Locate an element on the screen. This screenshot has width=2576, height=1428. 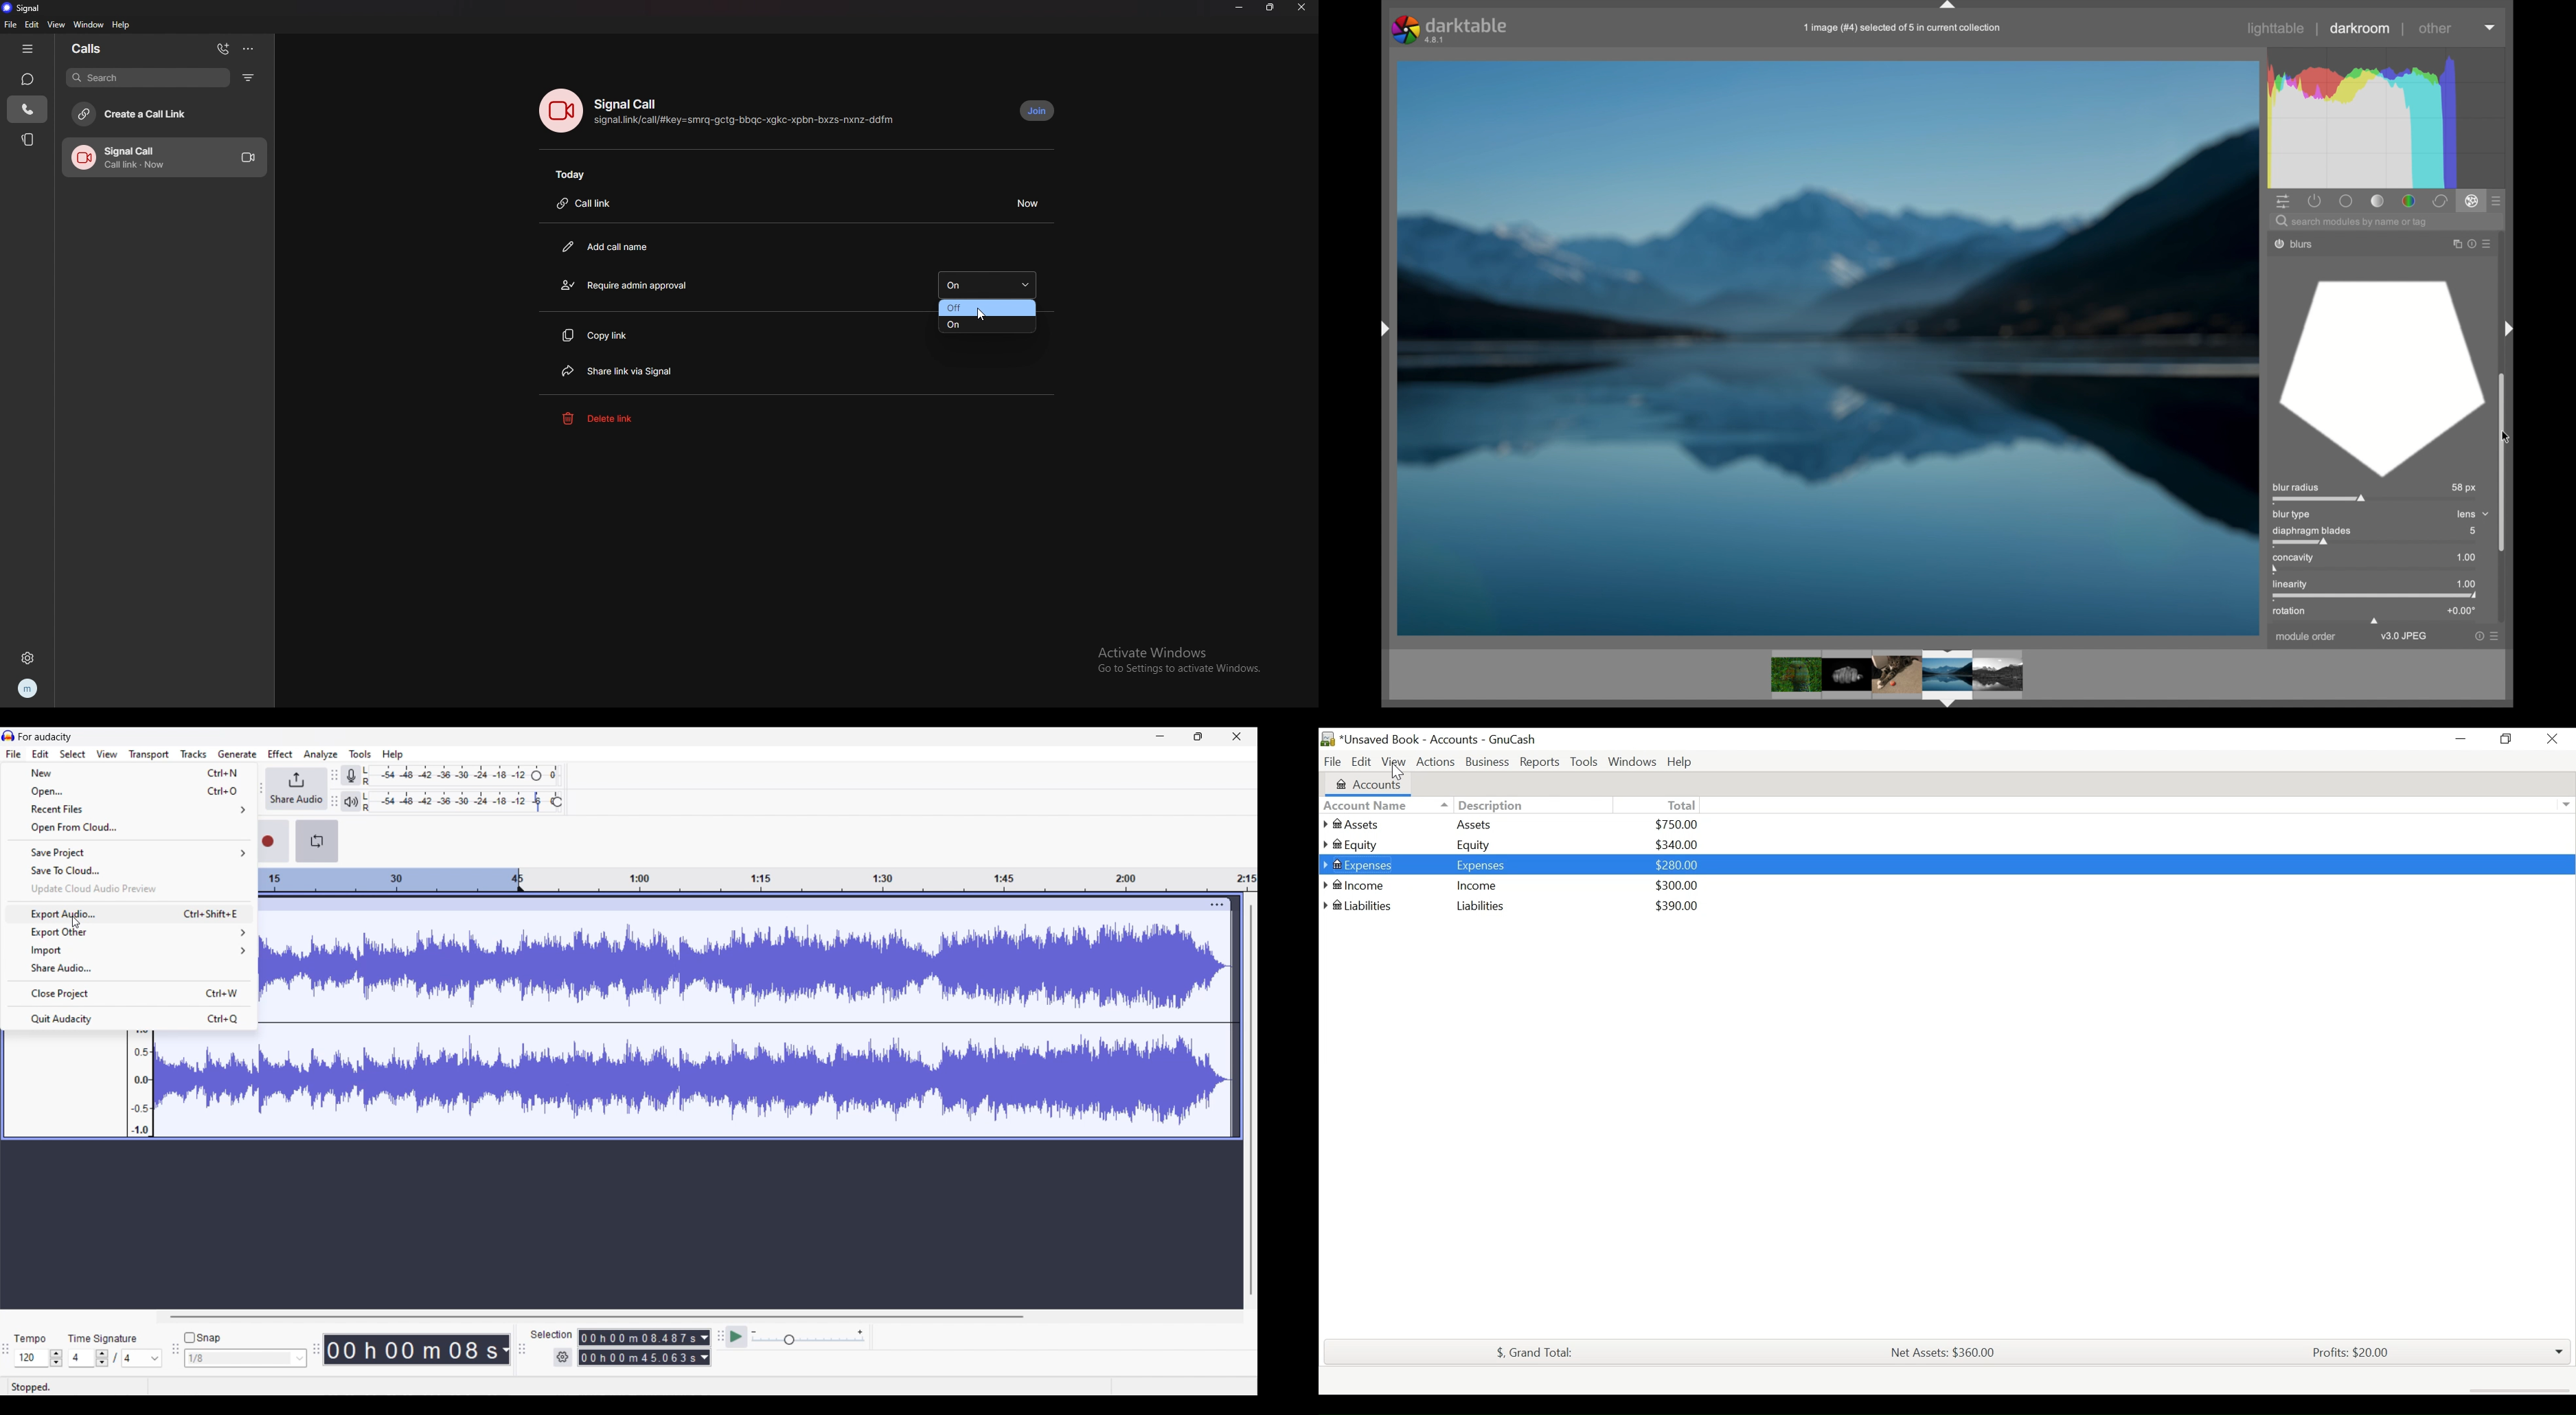
Recent files options is located at coordinates (131, 809).